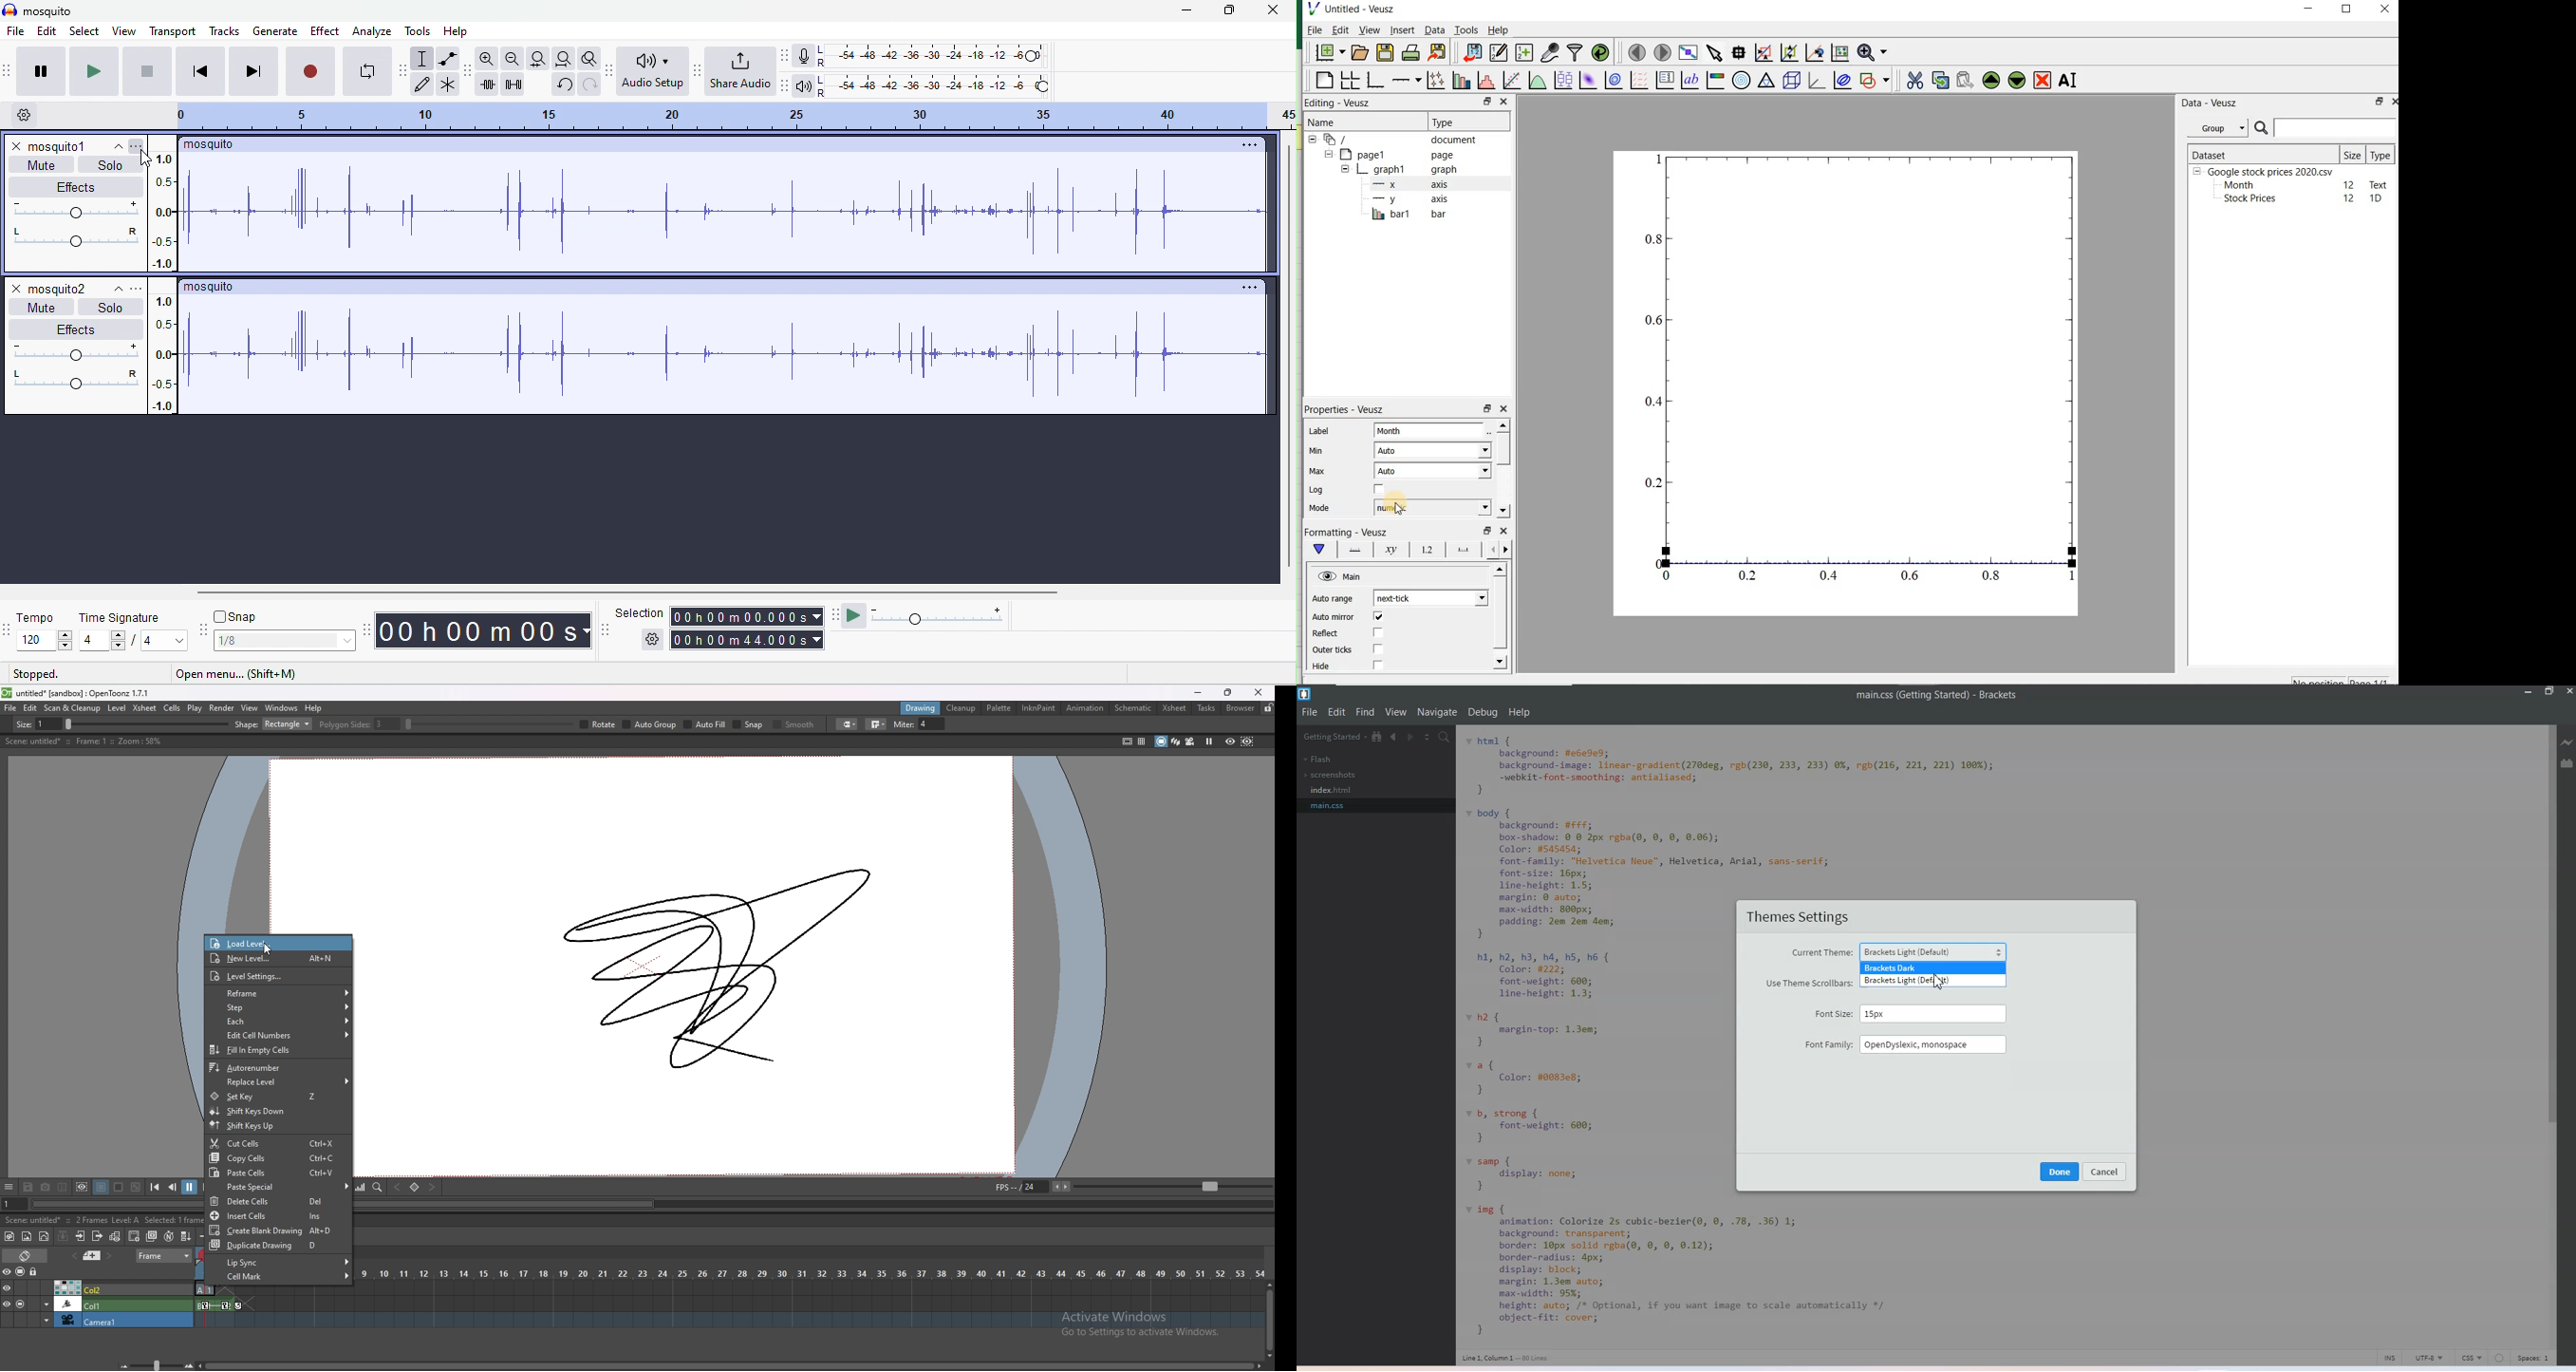  I want to click on vertical scroll bar, so click(1287, 358).